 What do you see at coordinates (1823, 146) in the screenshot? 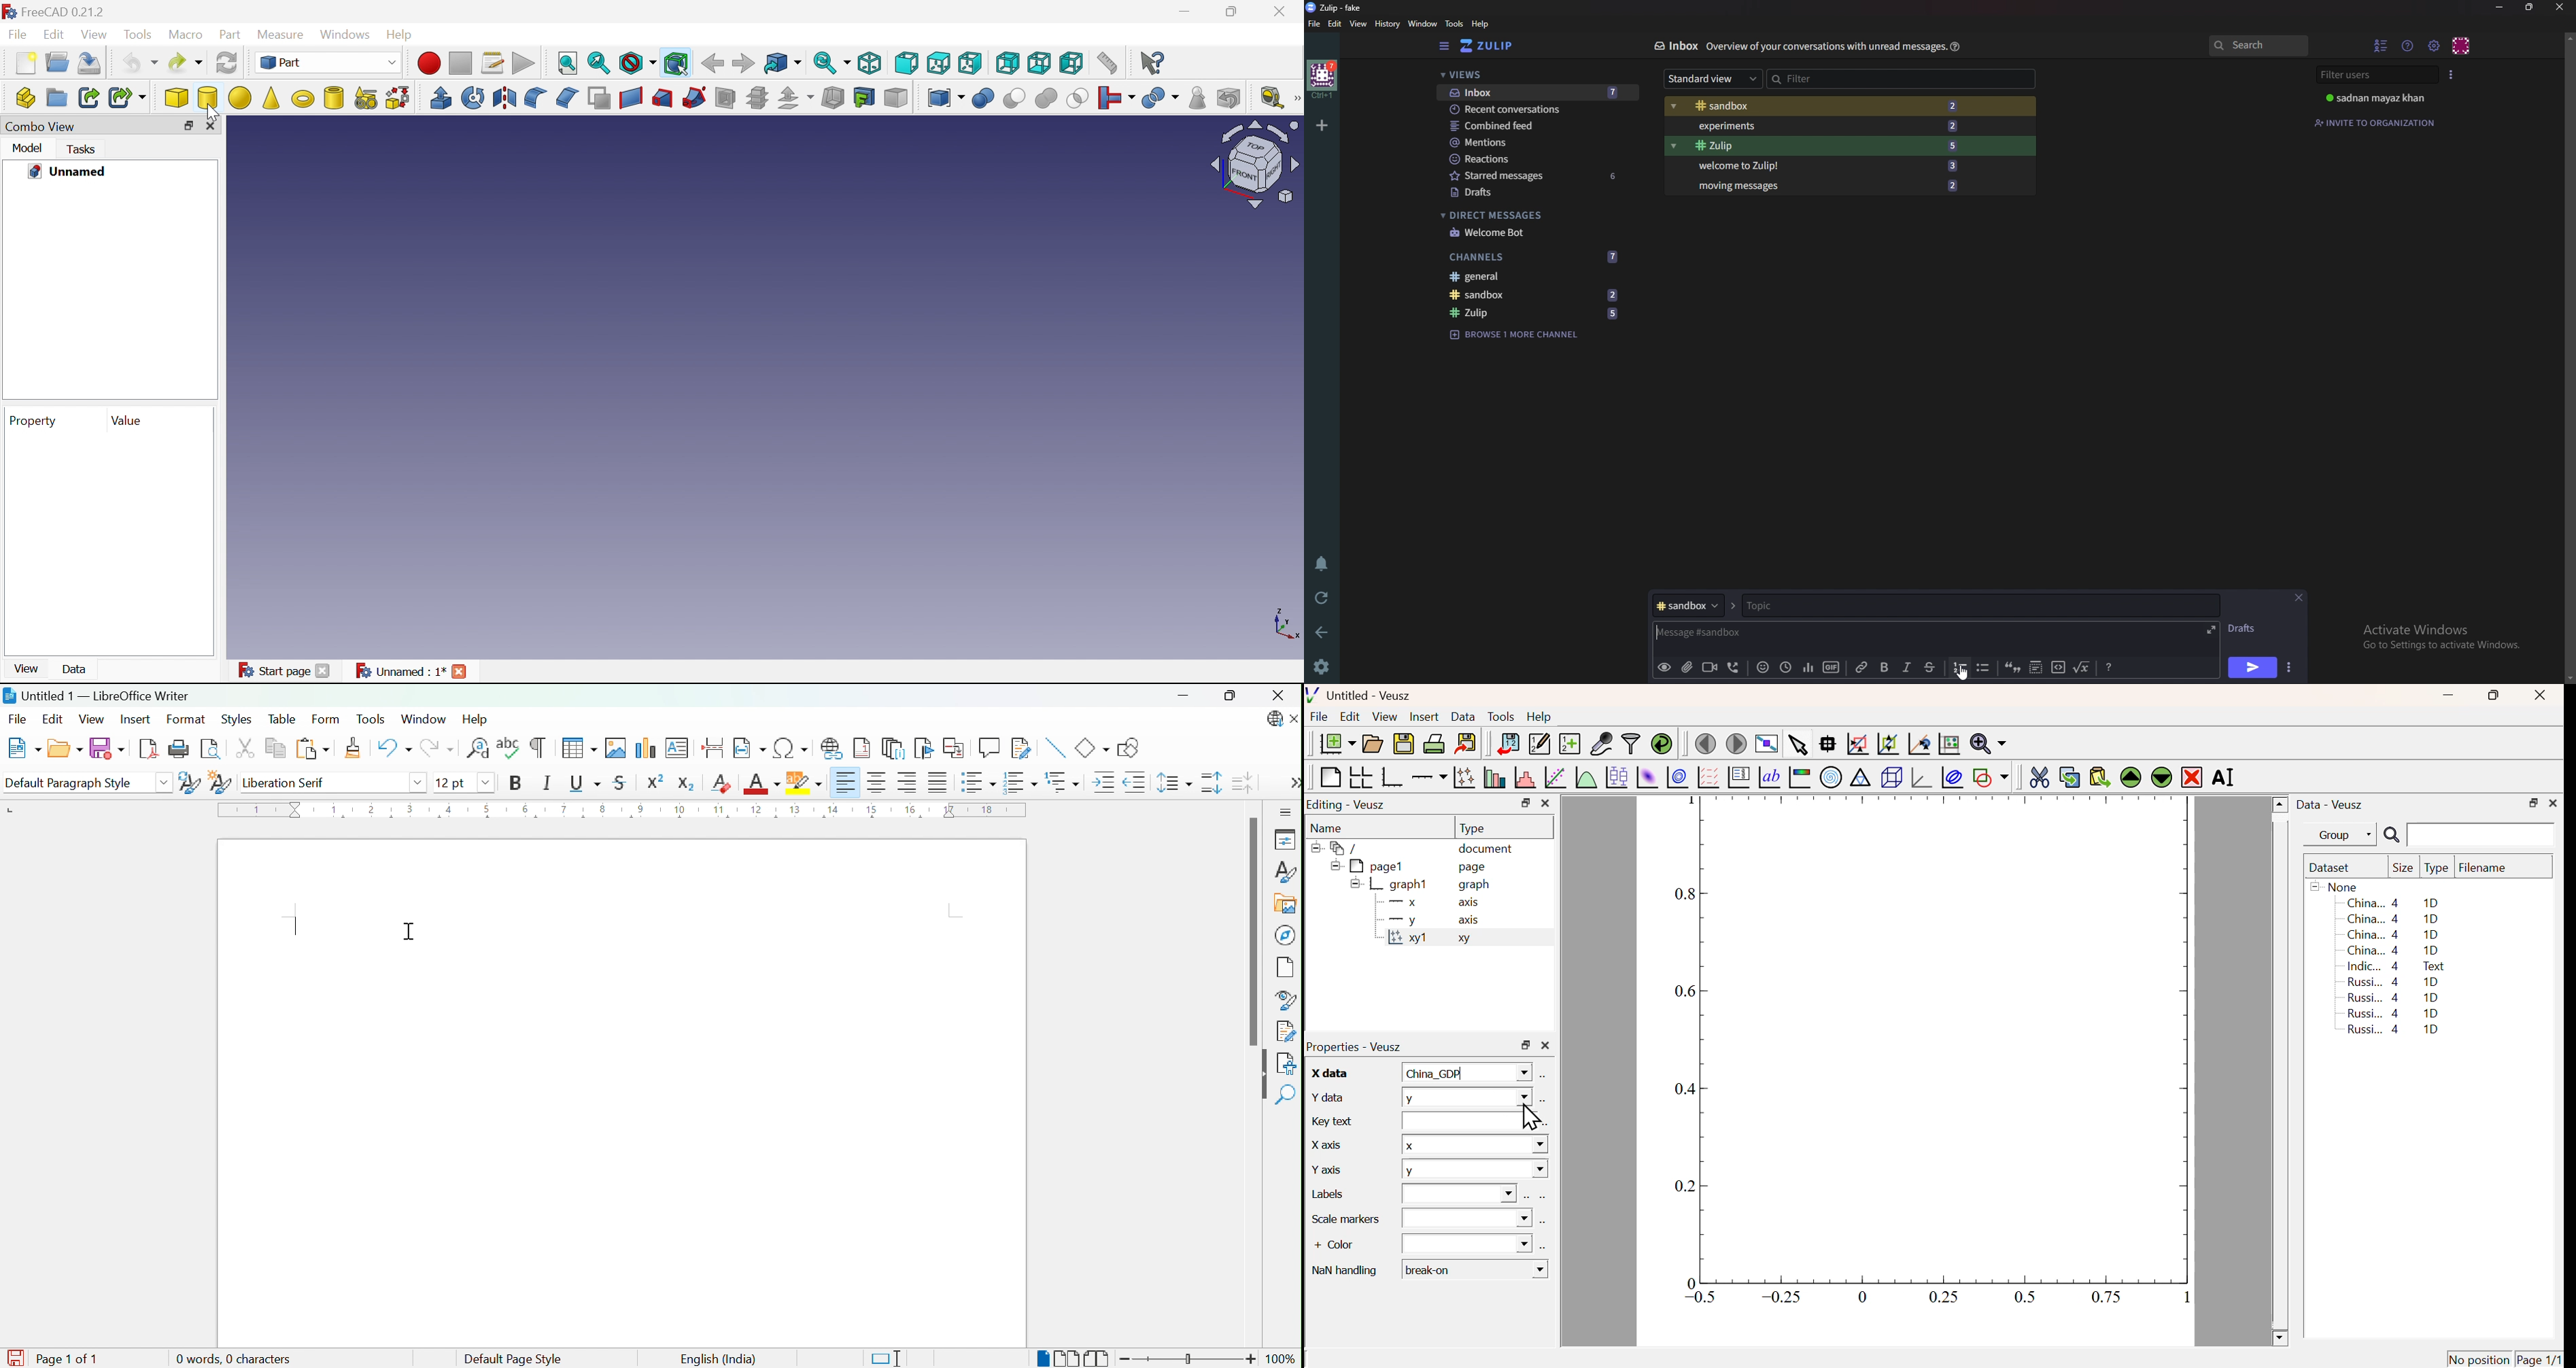
I see `Zulip` at bounding box center [1823, 146].